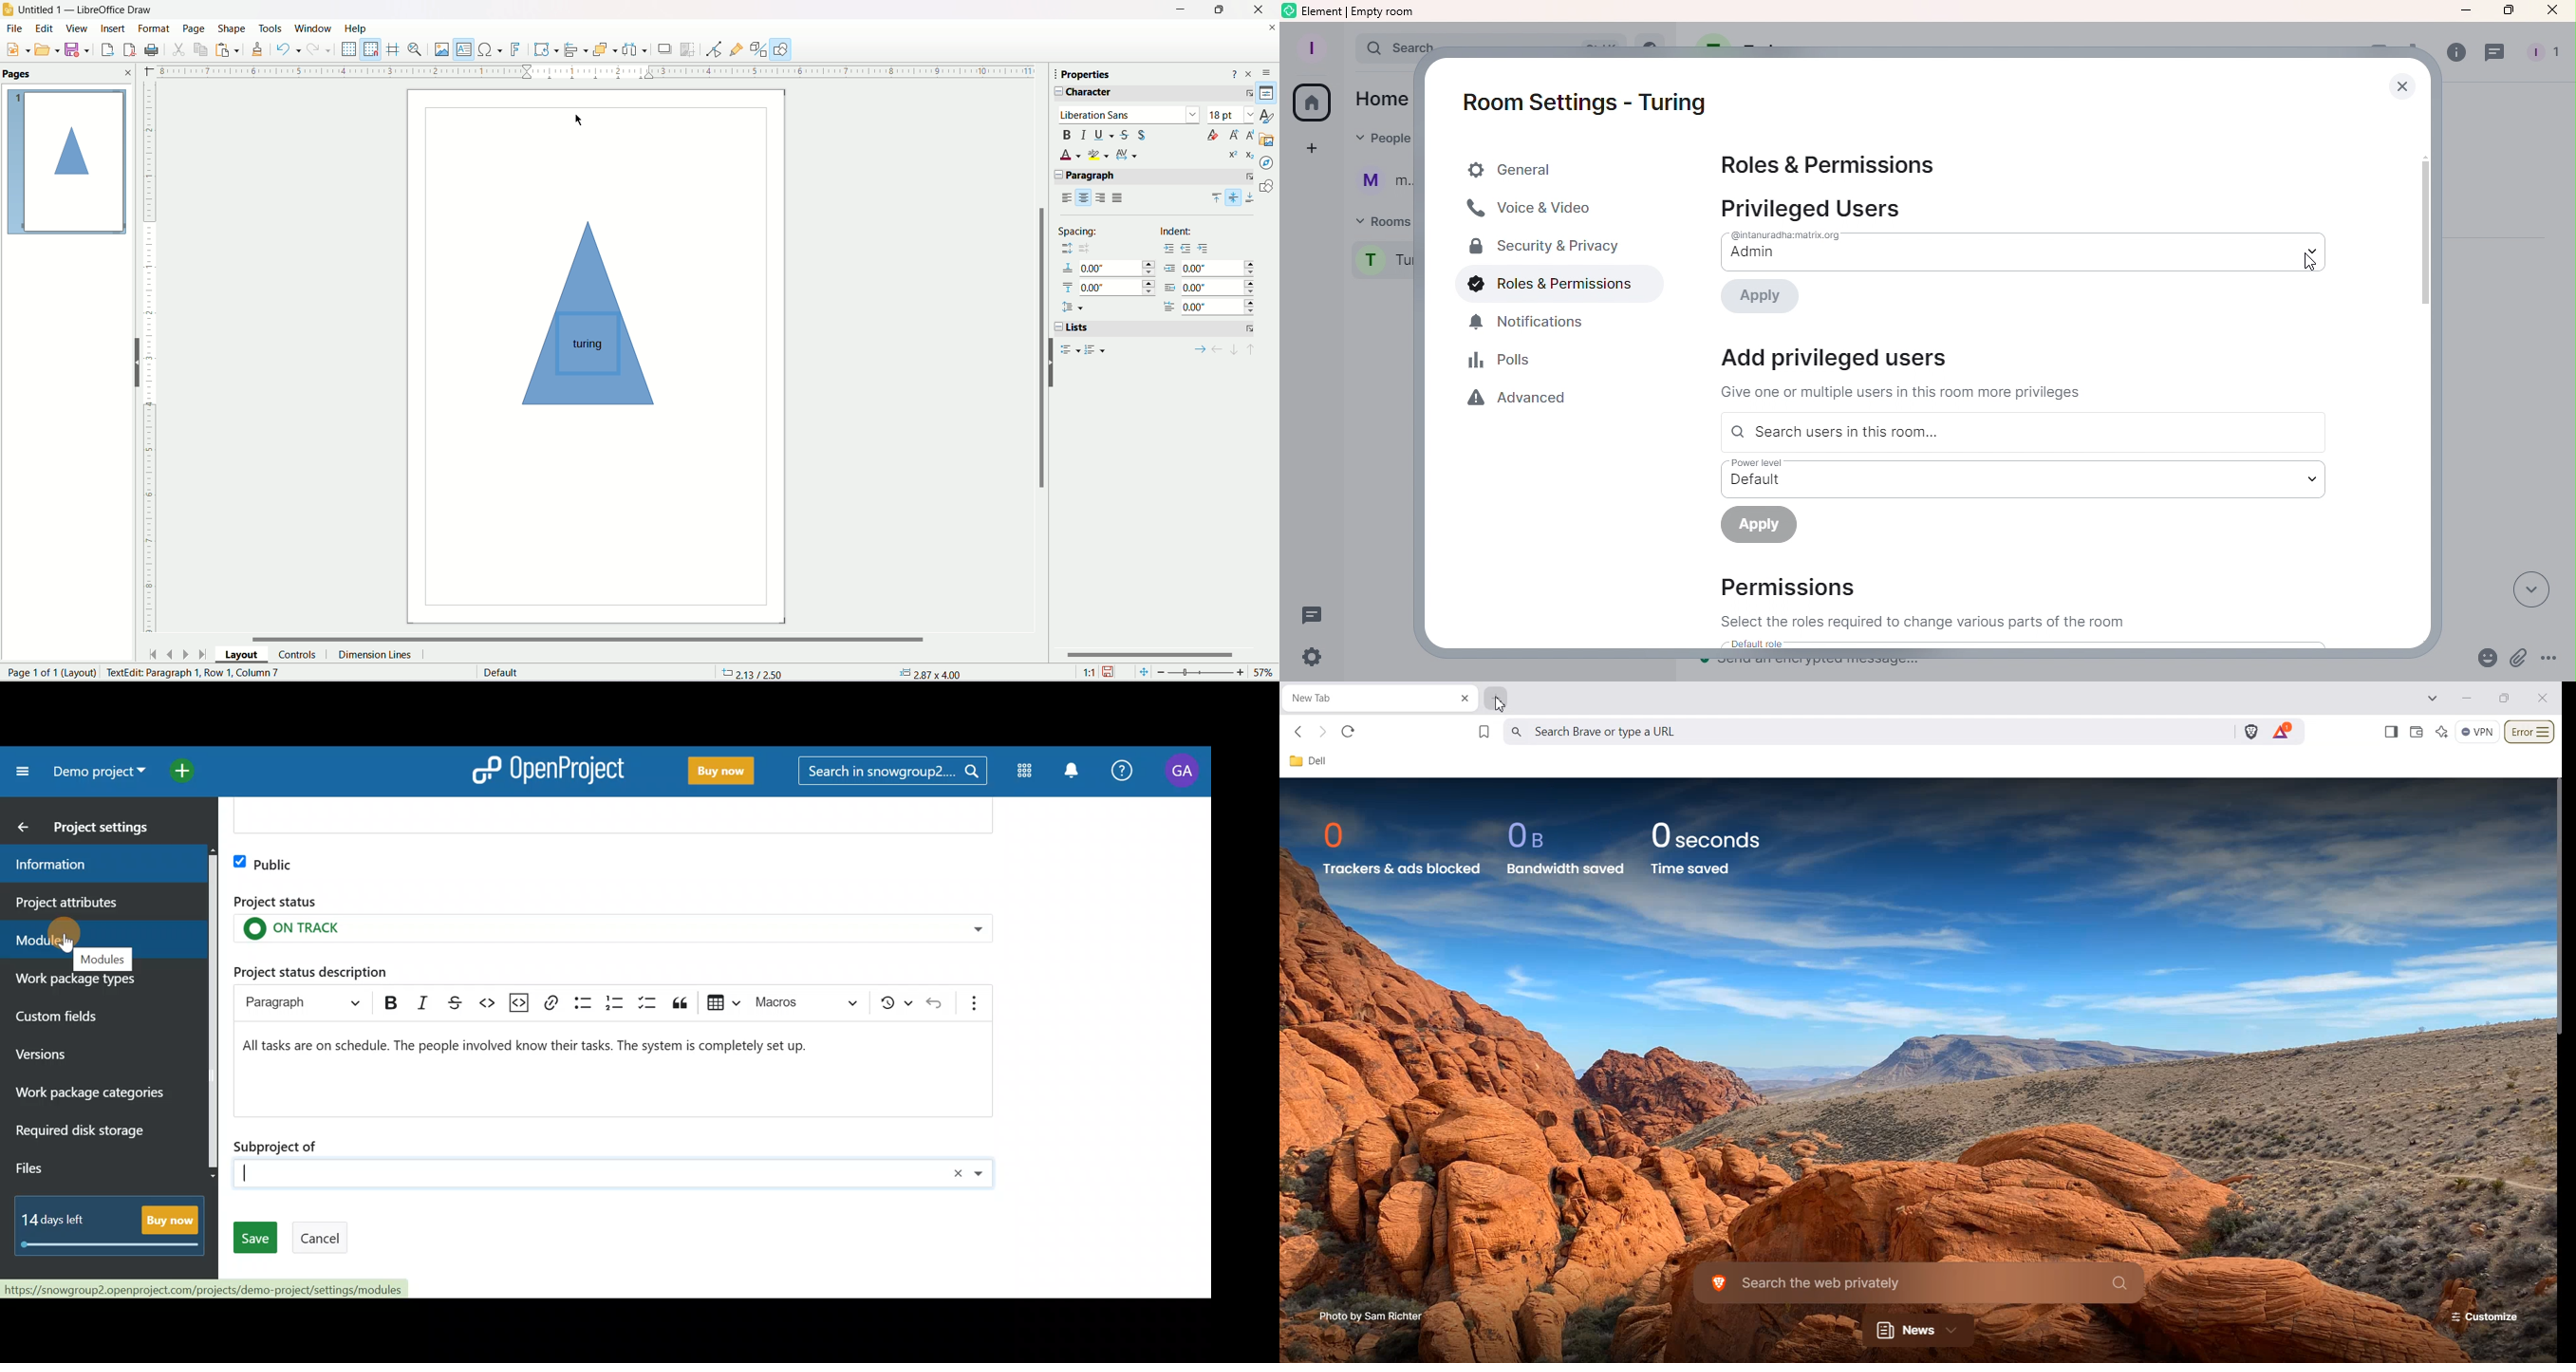 The height and width of the screenshot is (1372, 2576). Describe the element at coordinates (100, 903) in the screenshot. I see `Project attributes` at that location.